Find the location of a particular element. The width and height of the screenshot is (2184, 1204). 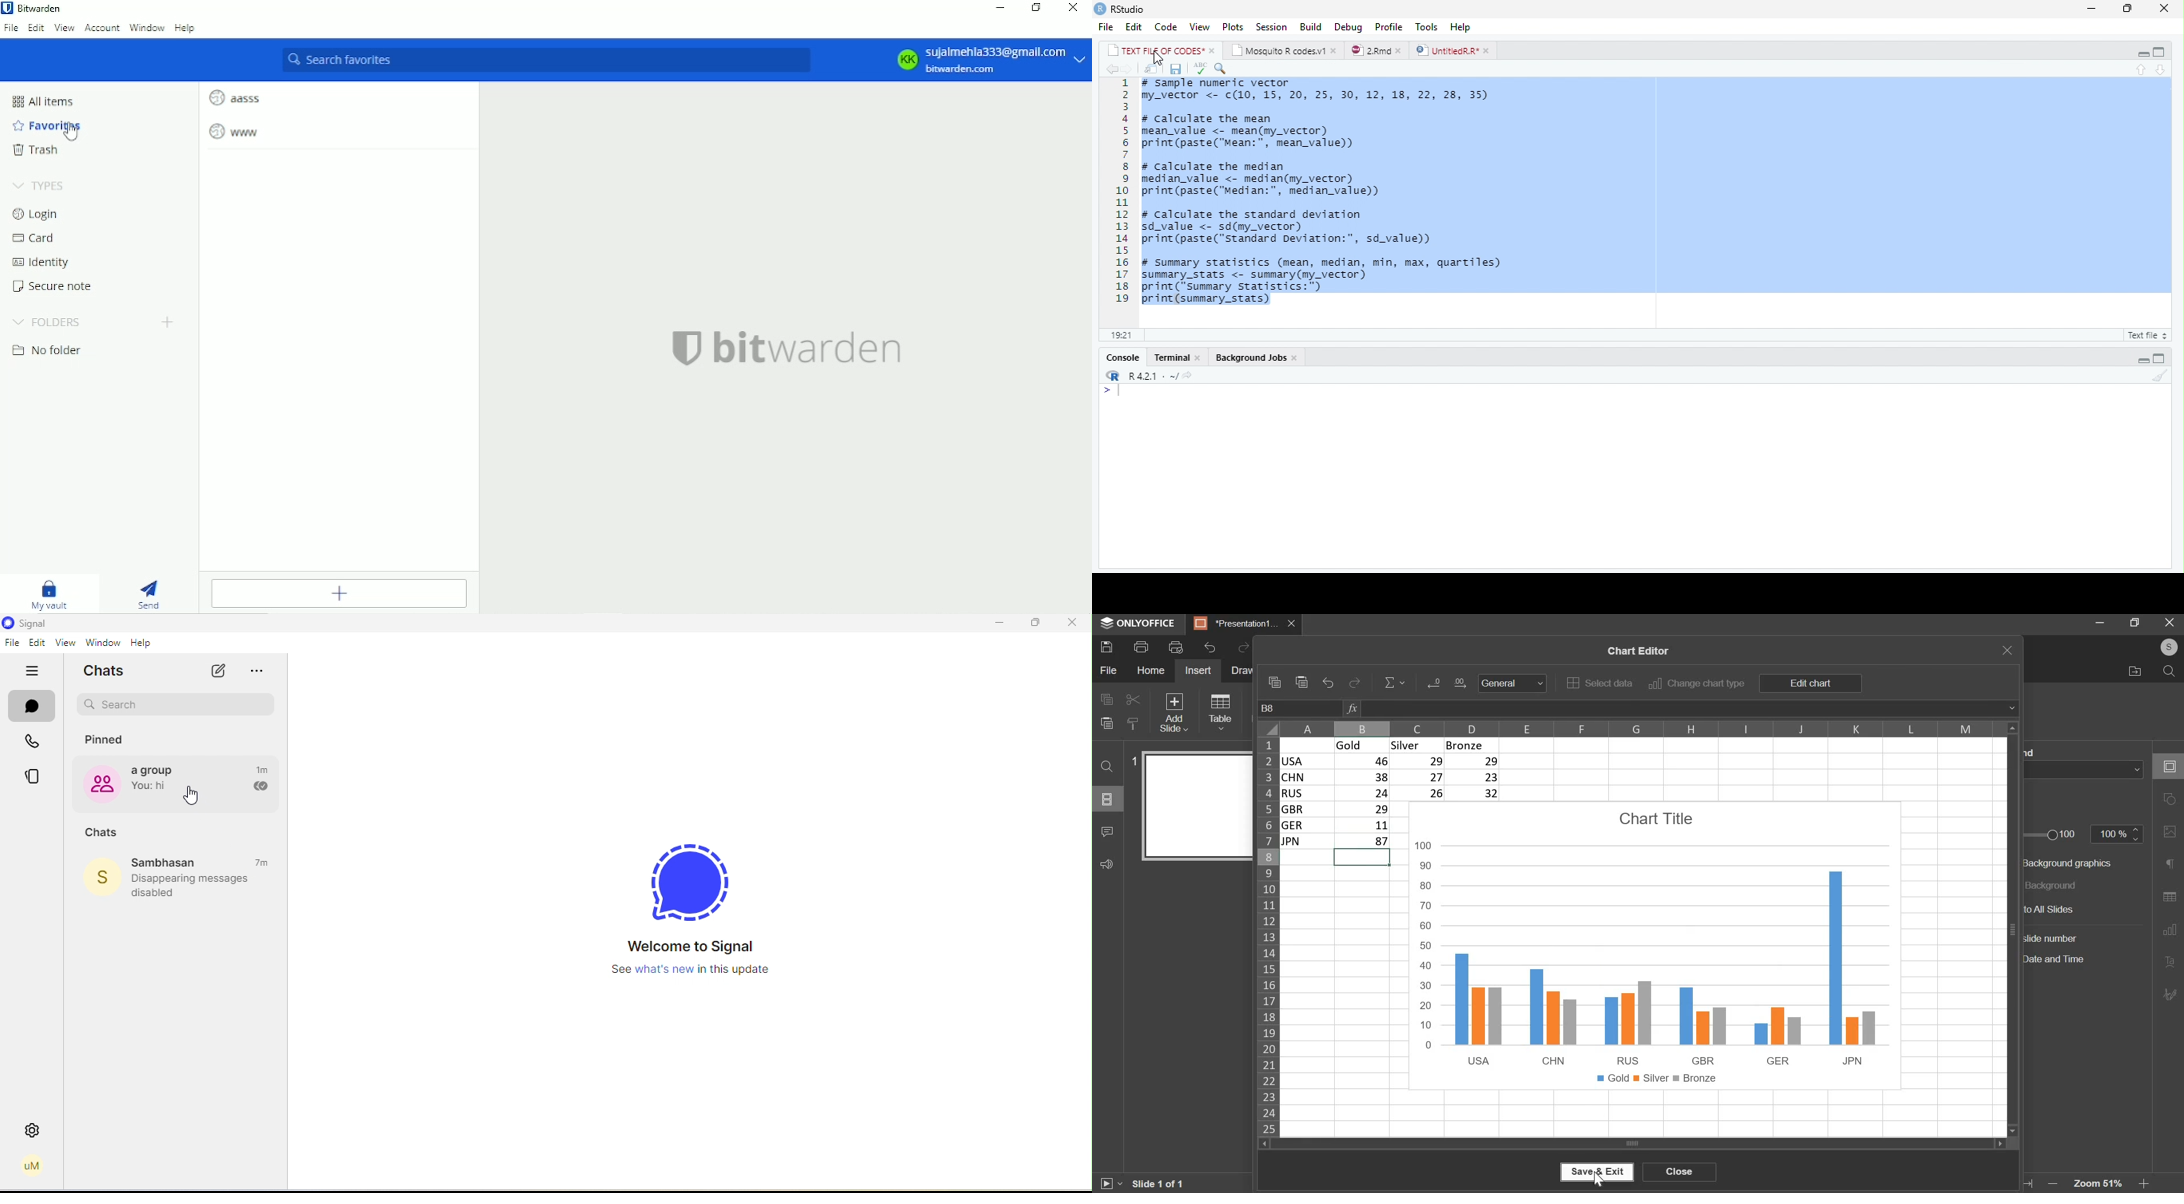

draw is located at coordinates (1243, 671).